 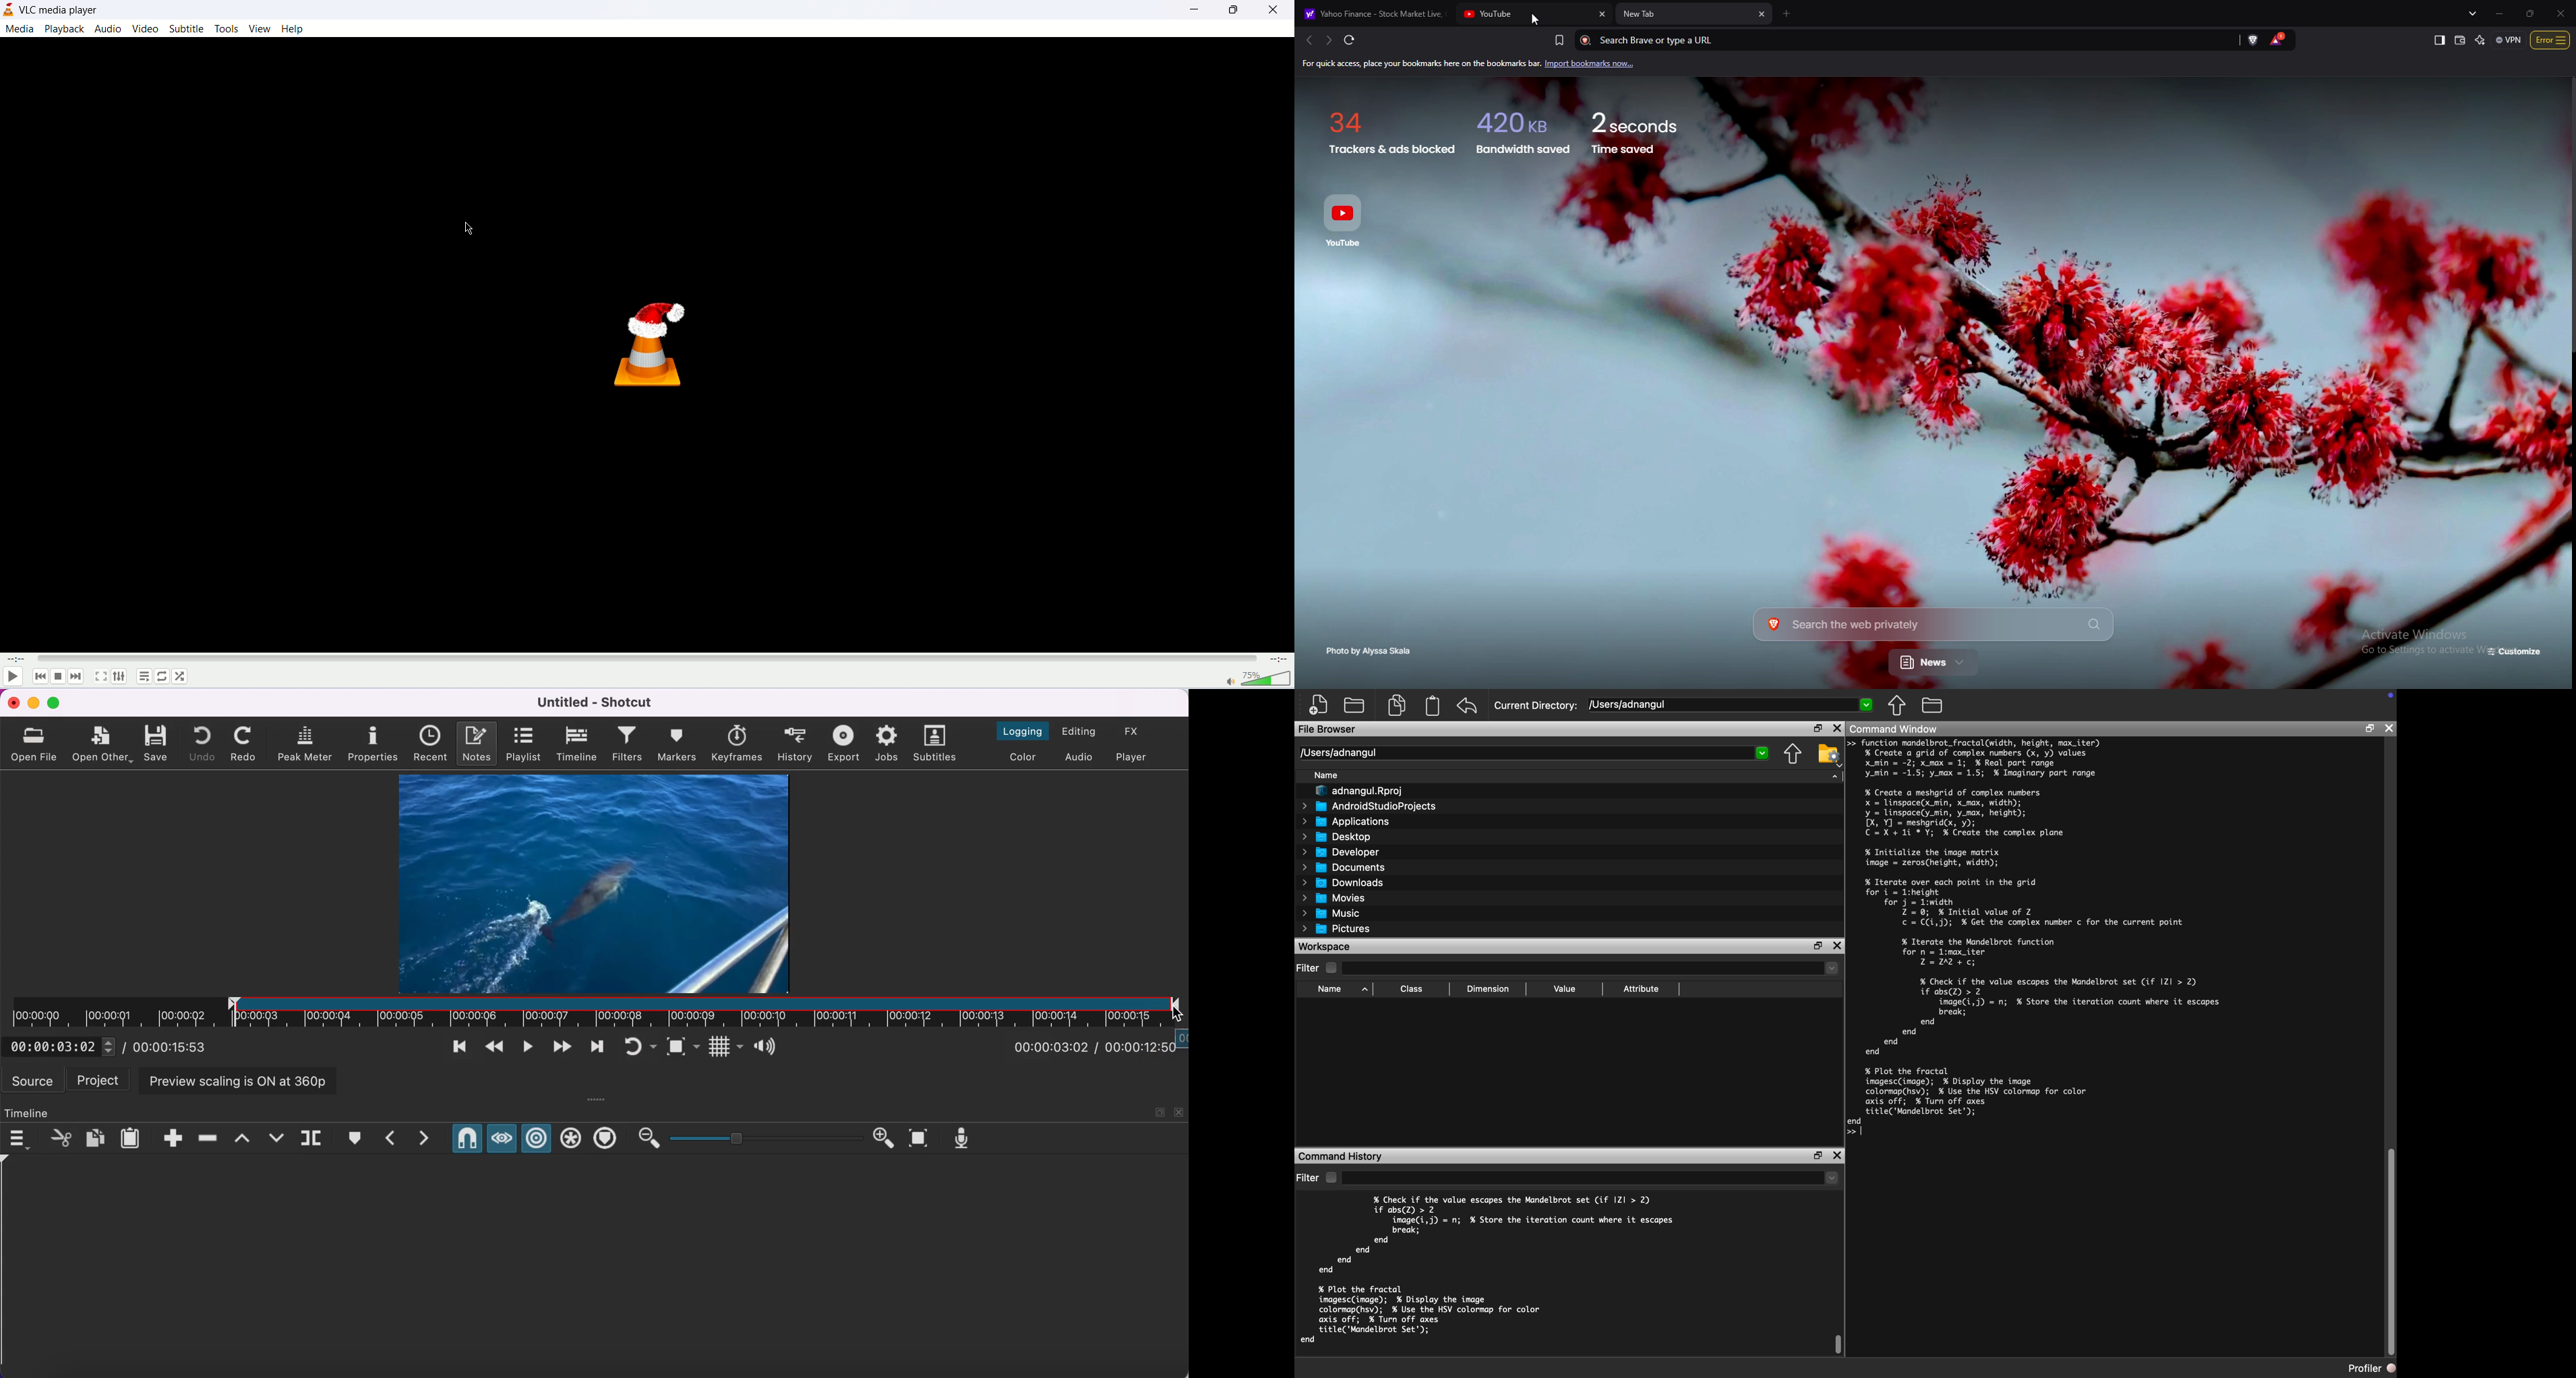 What do you see at coordinates (577, 744) in the screenshot?
I see `timeline` at bounding box center [577, 744].